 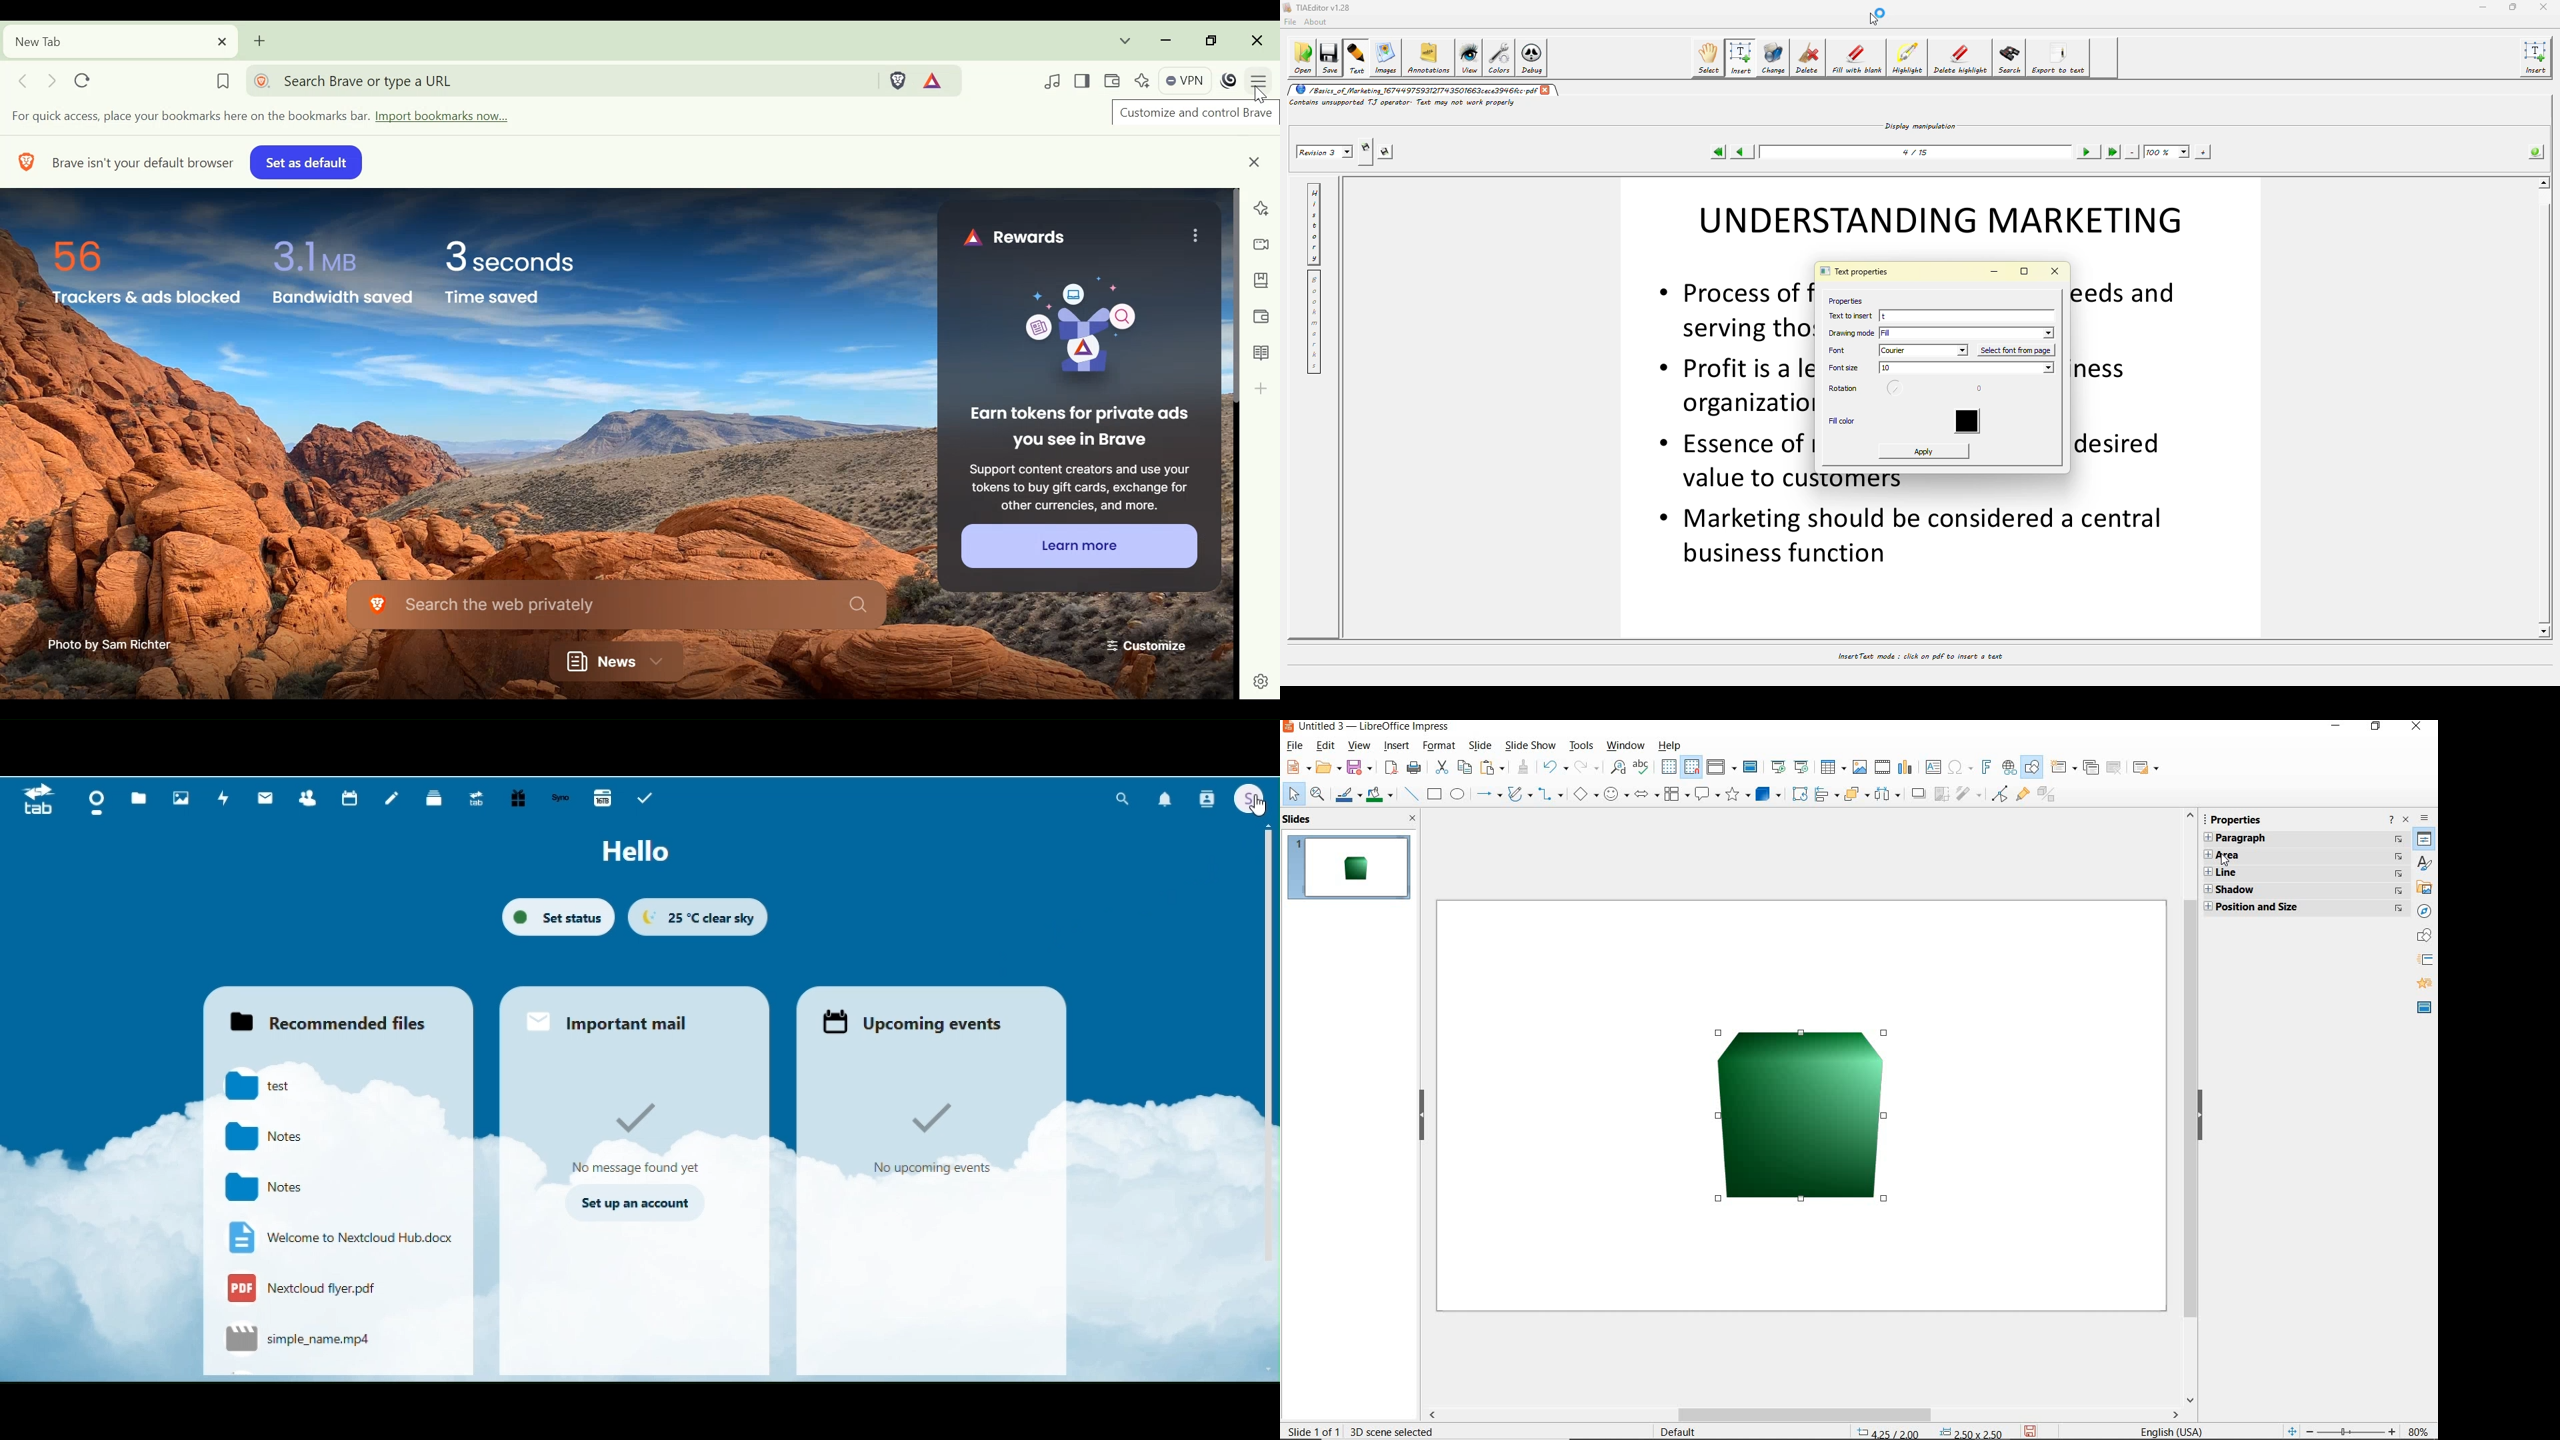 What do you see at coordinates (1113, 80) in the screenshot?
I see `Wallet` at bounding box center [1113, 80].